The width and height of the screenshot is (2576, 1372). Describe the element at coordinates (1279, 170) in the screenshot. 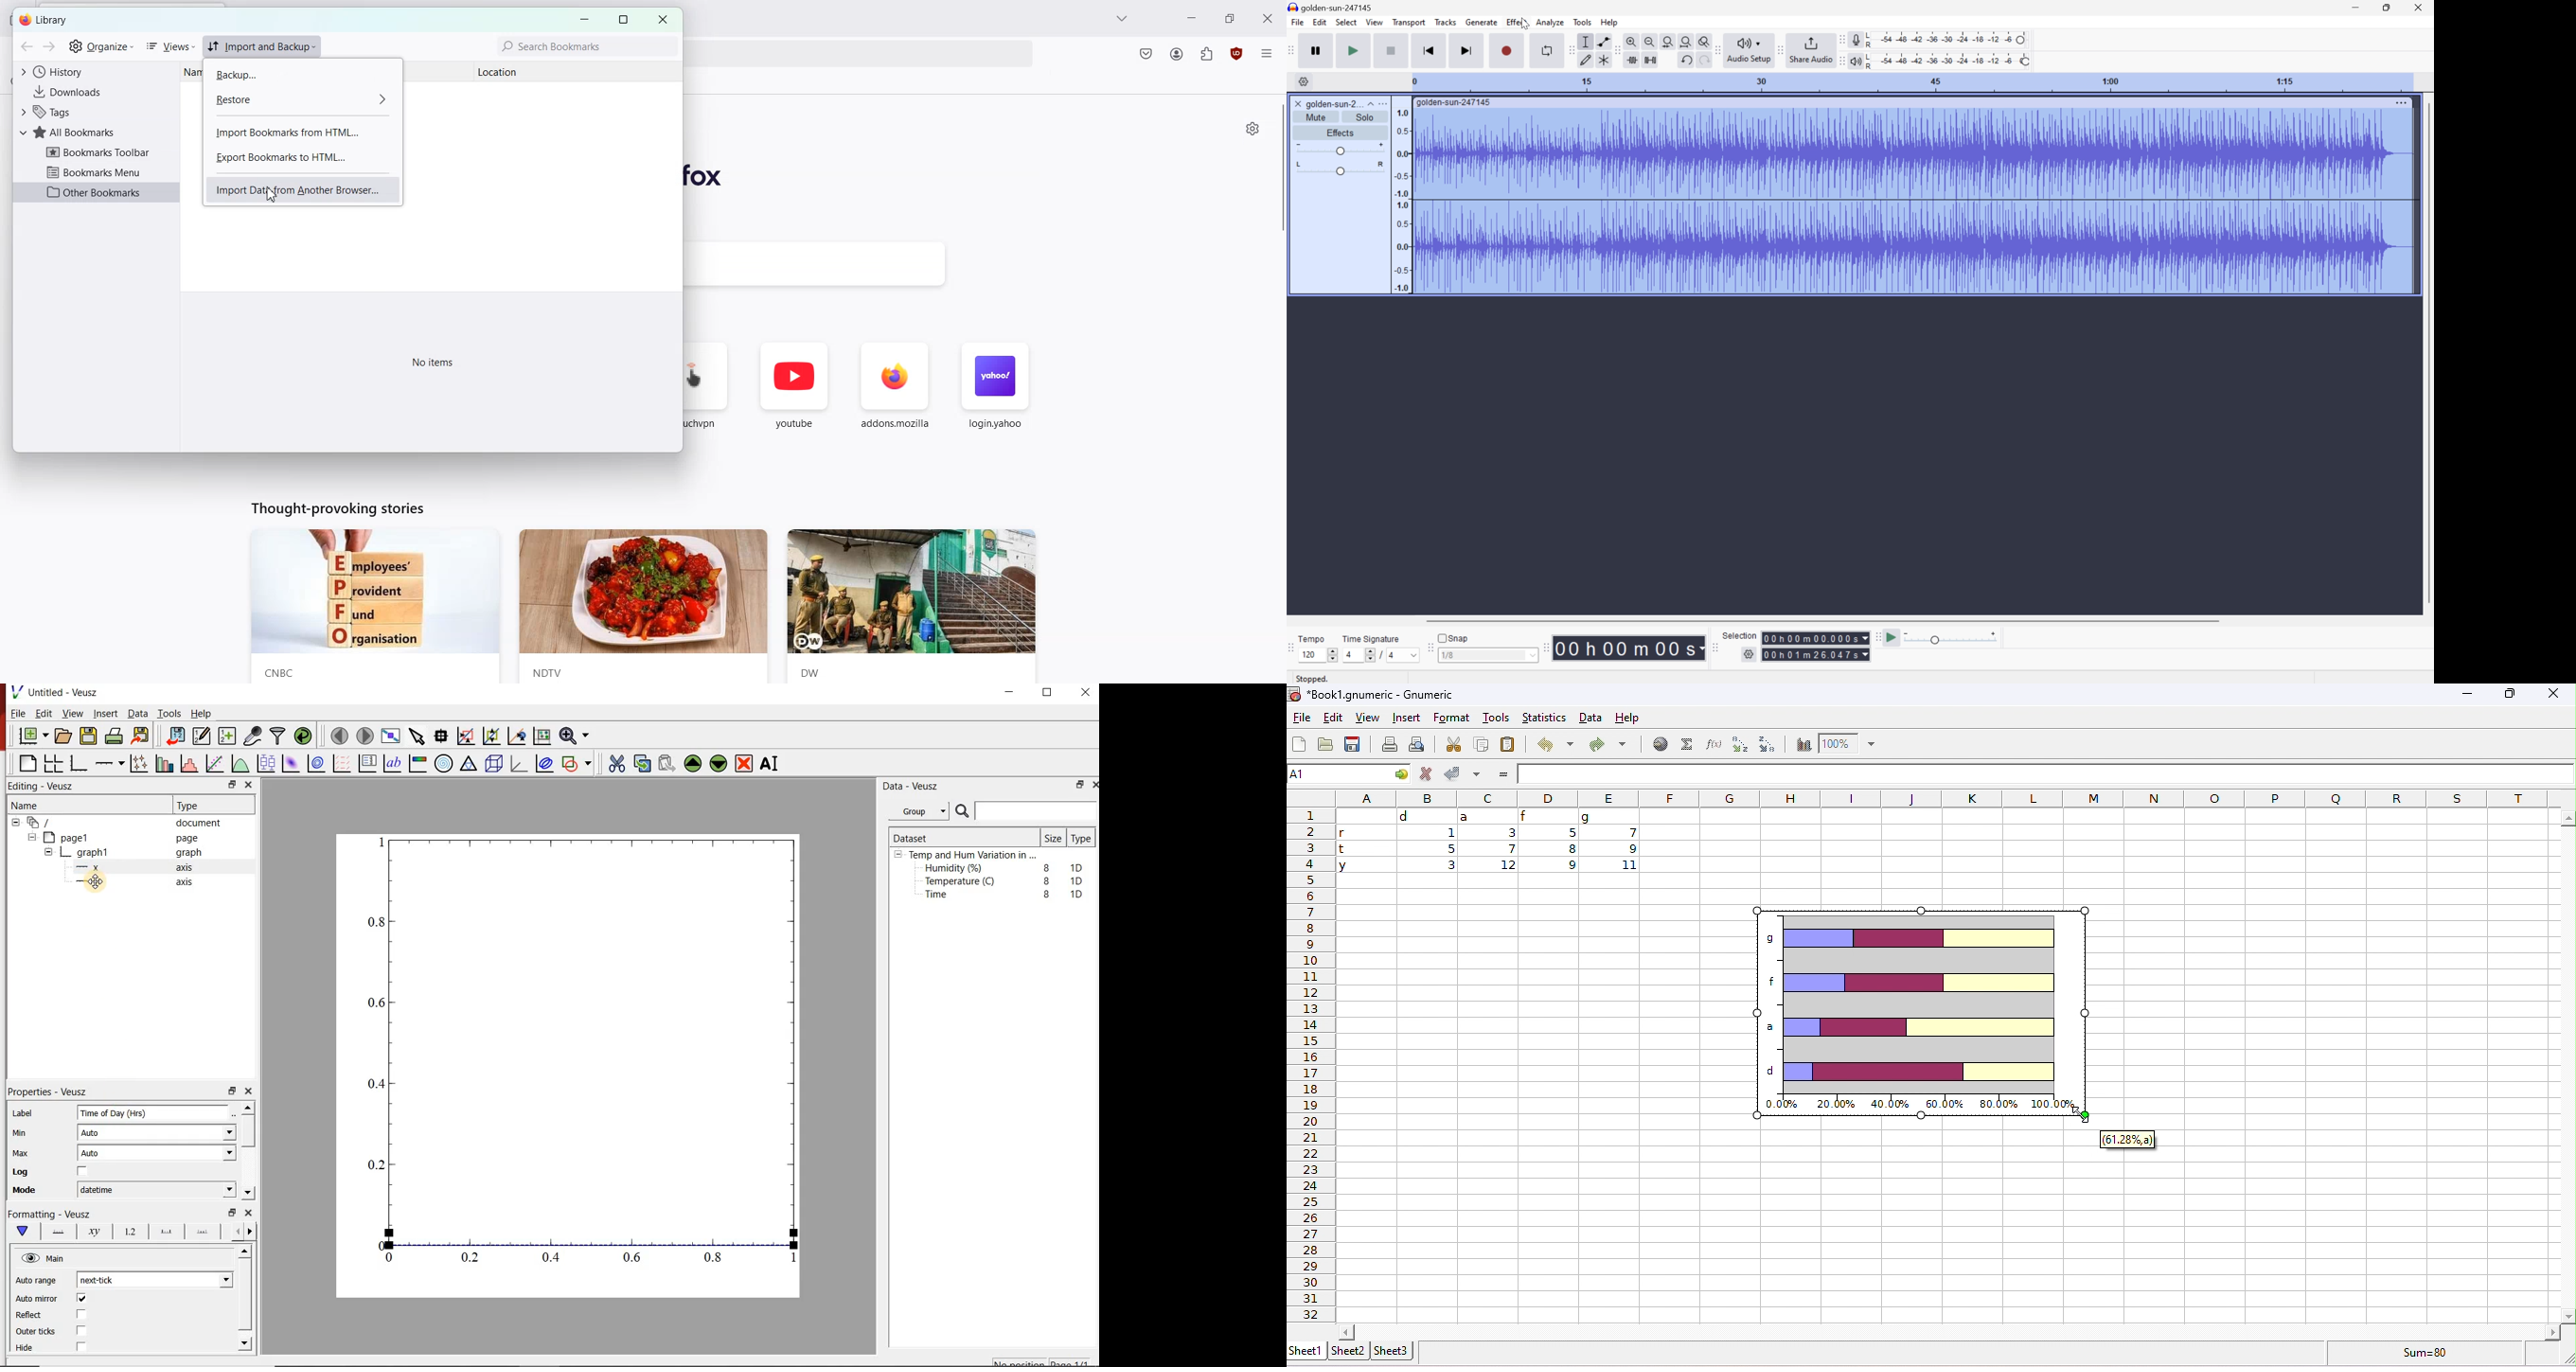

I see `Vertical Scroll bar` at that location.